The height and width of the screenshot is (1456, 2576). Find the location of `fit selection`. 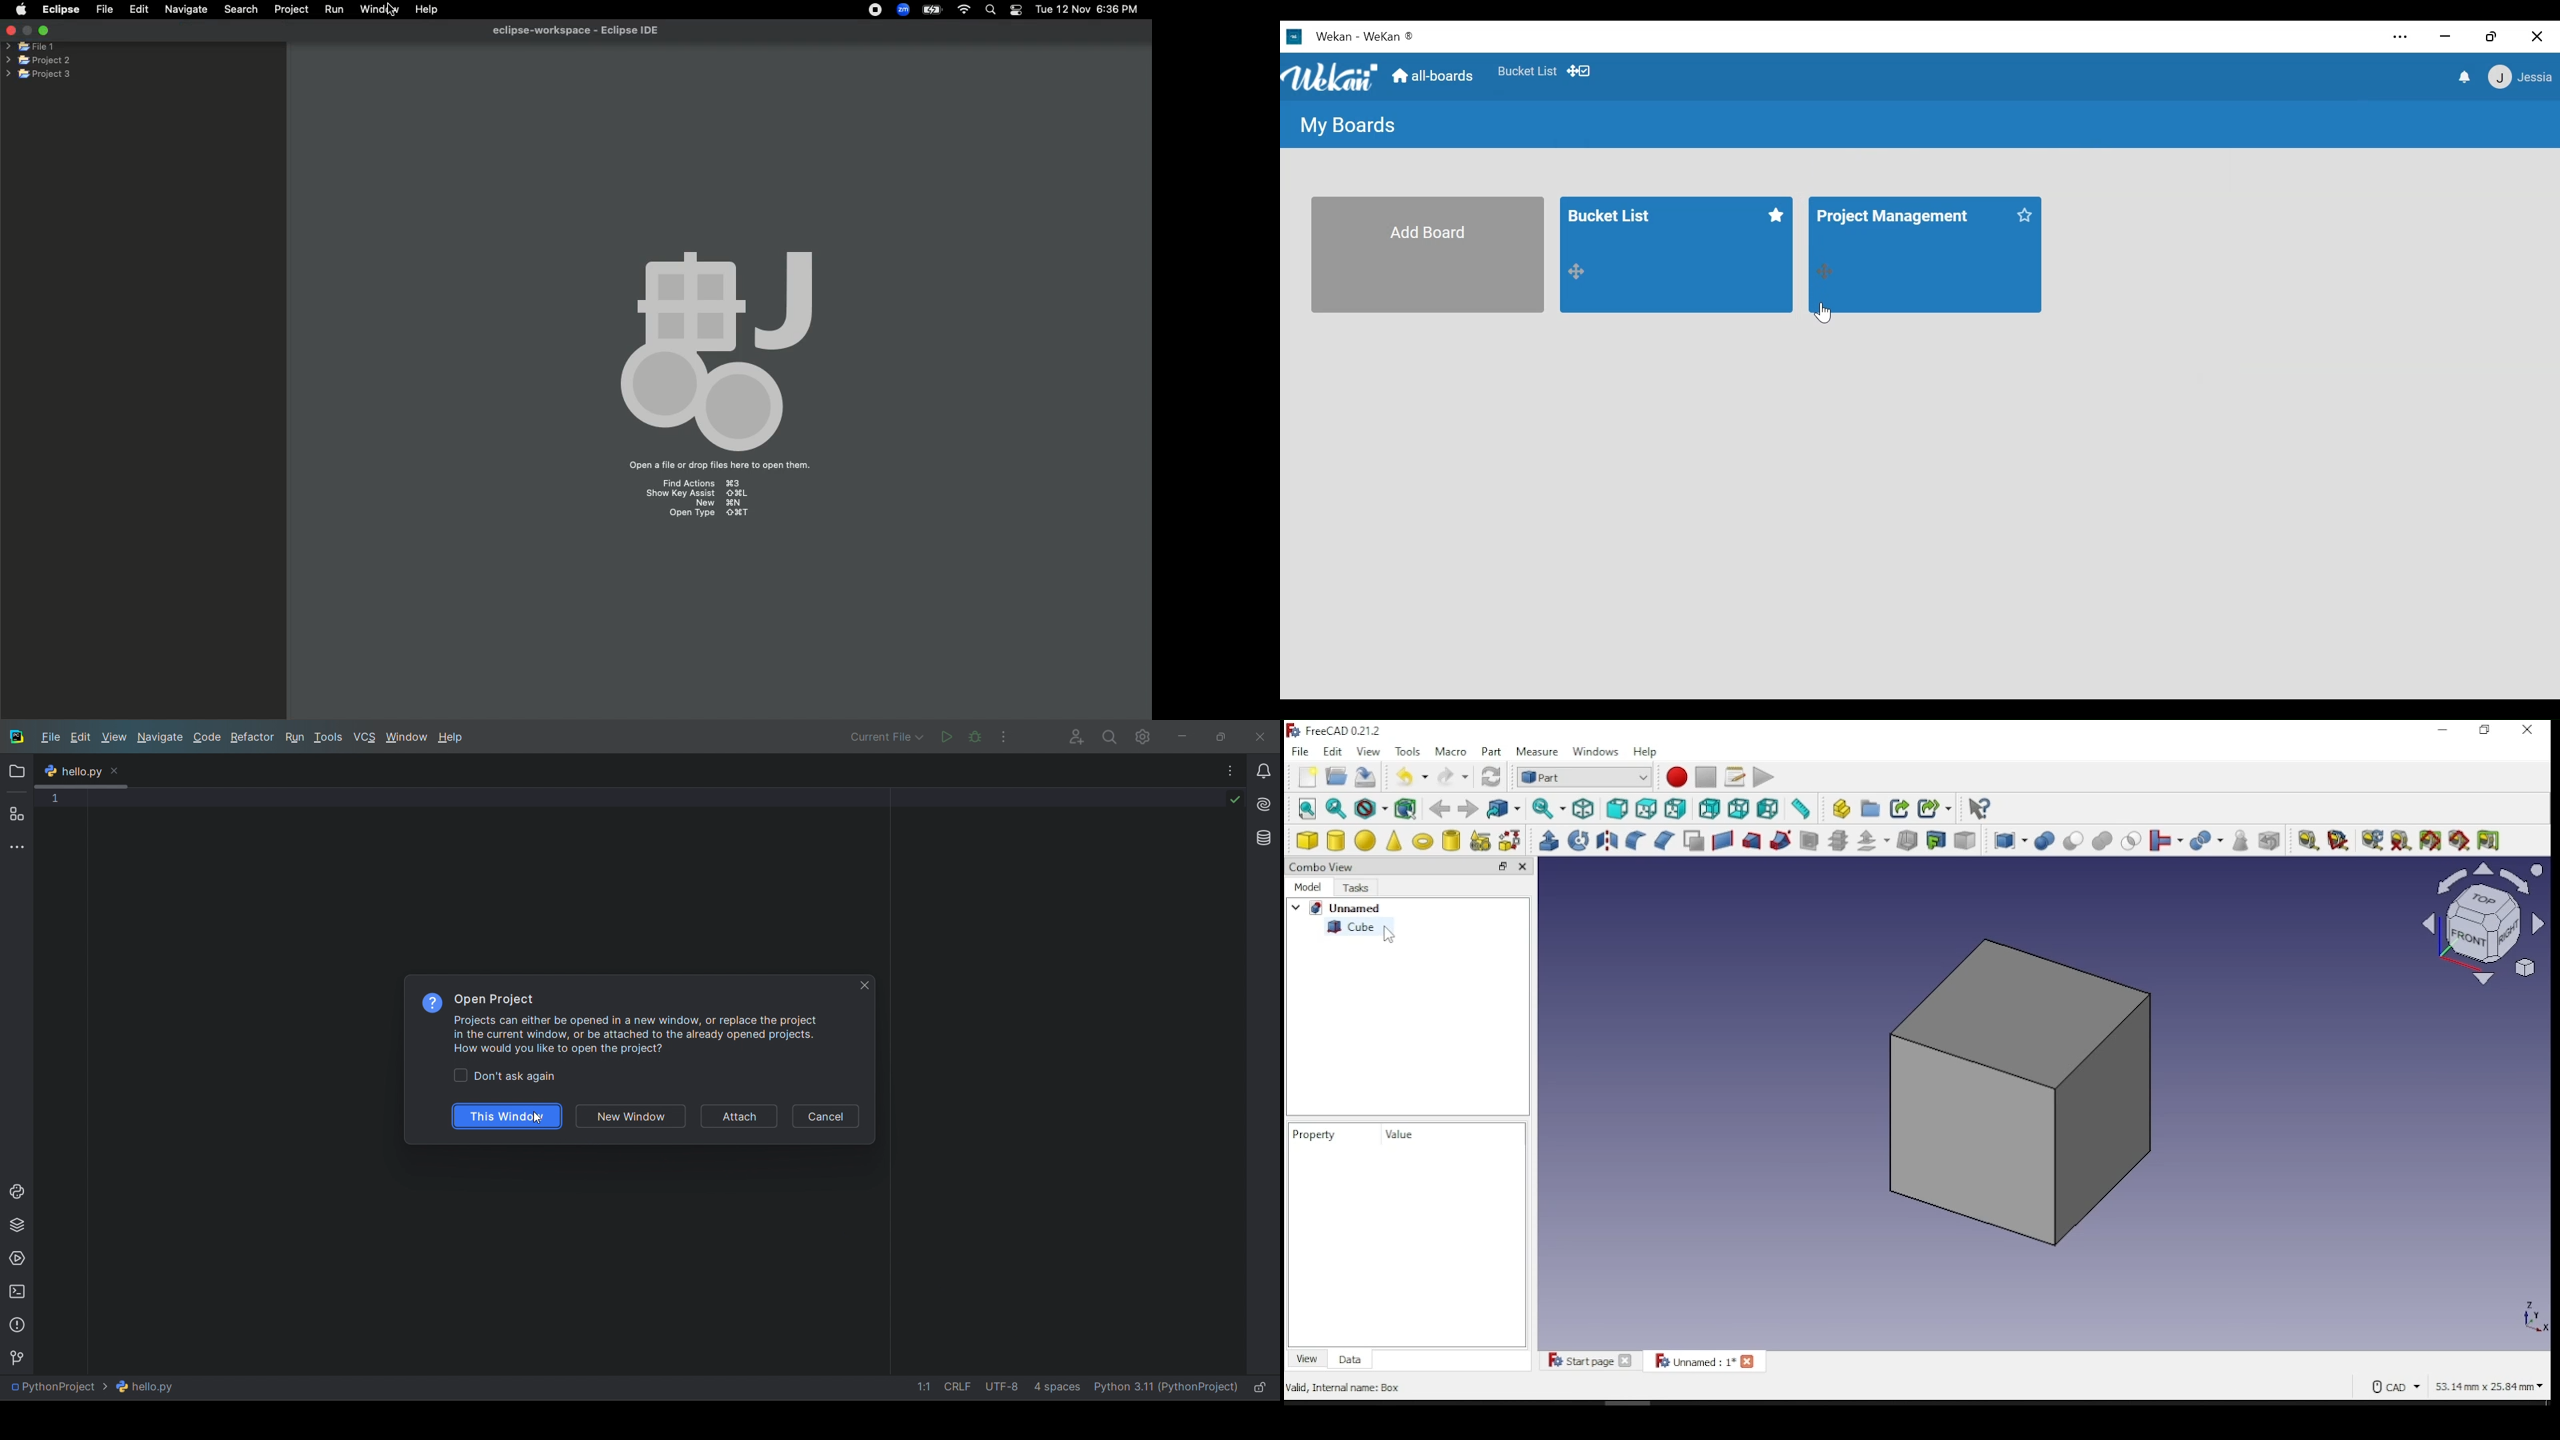

fit selection is located at coordinates (1336, 808).